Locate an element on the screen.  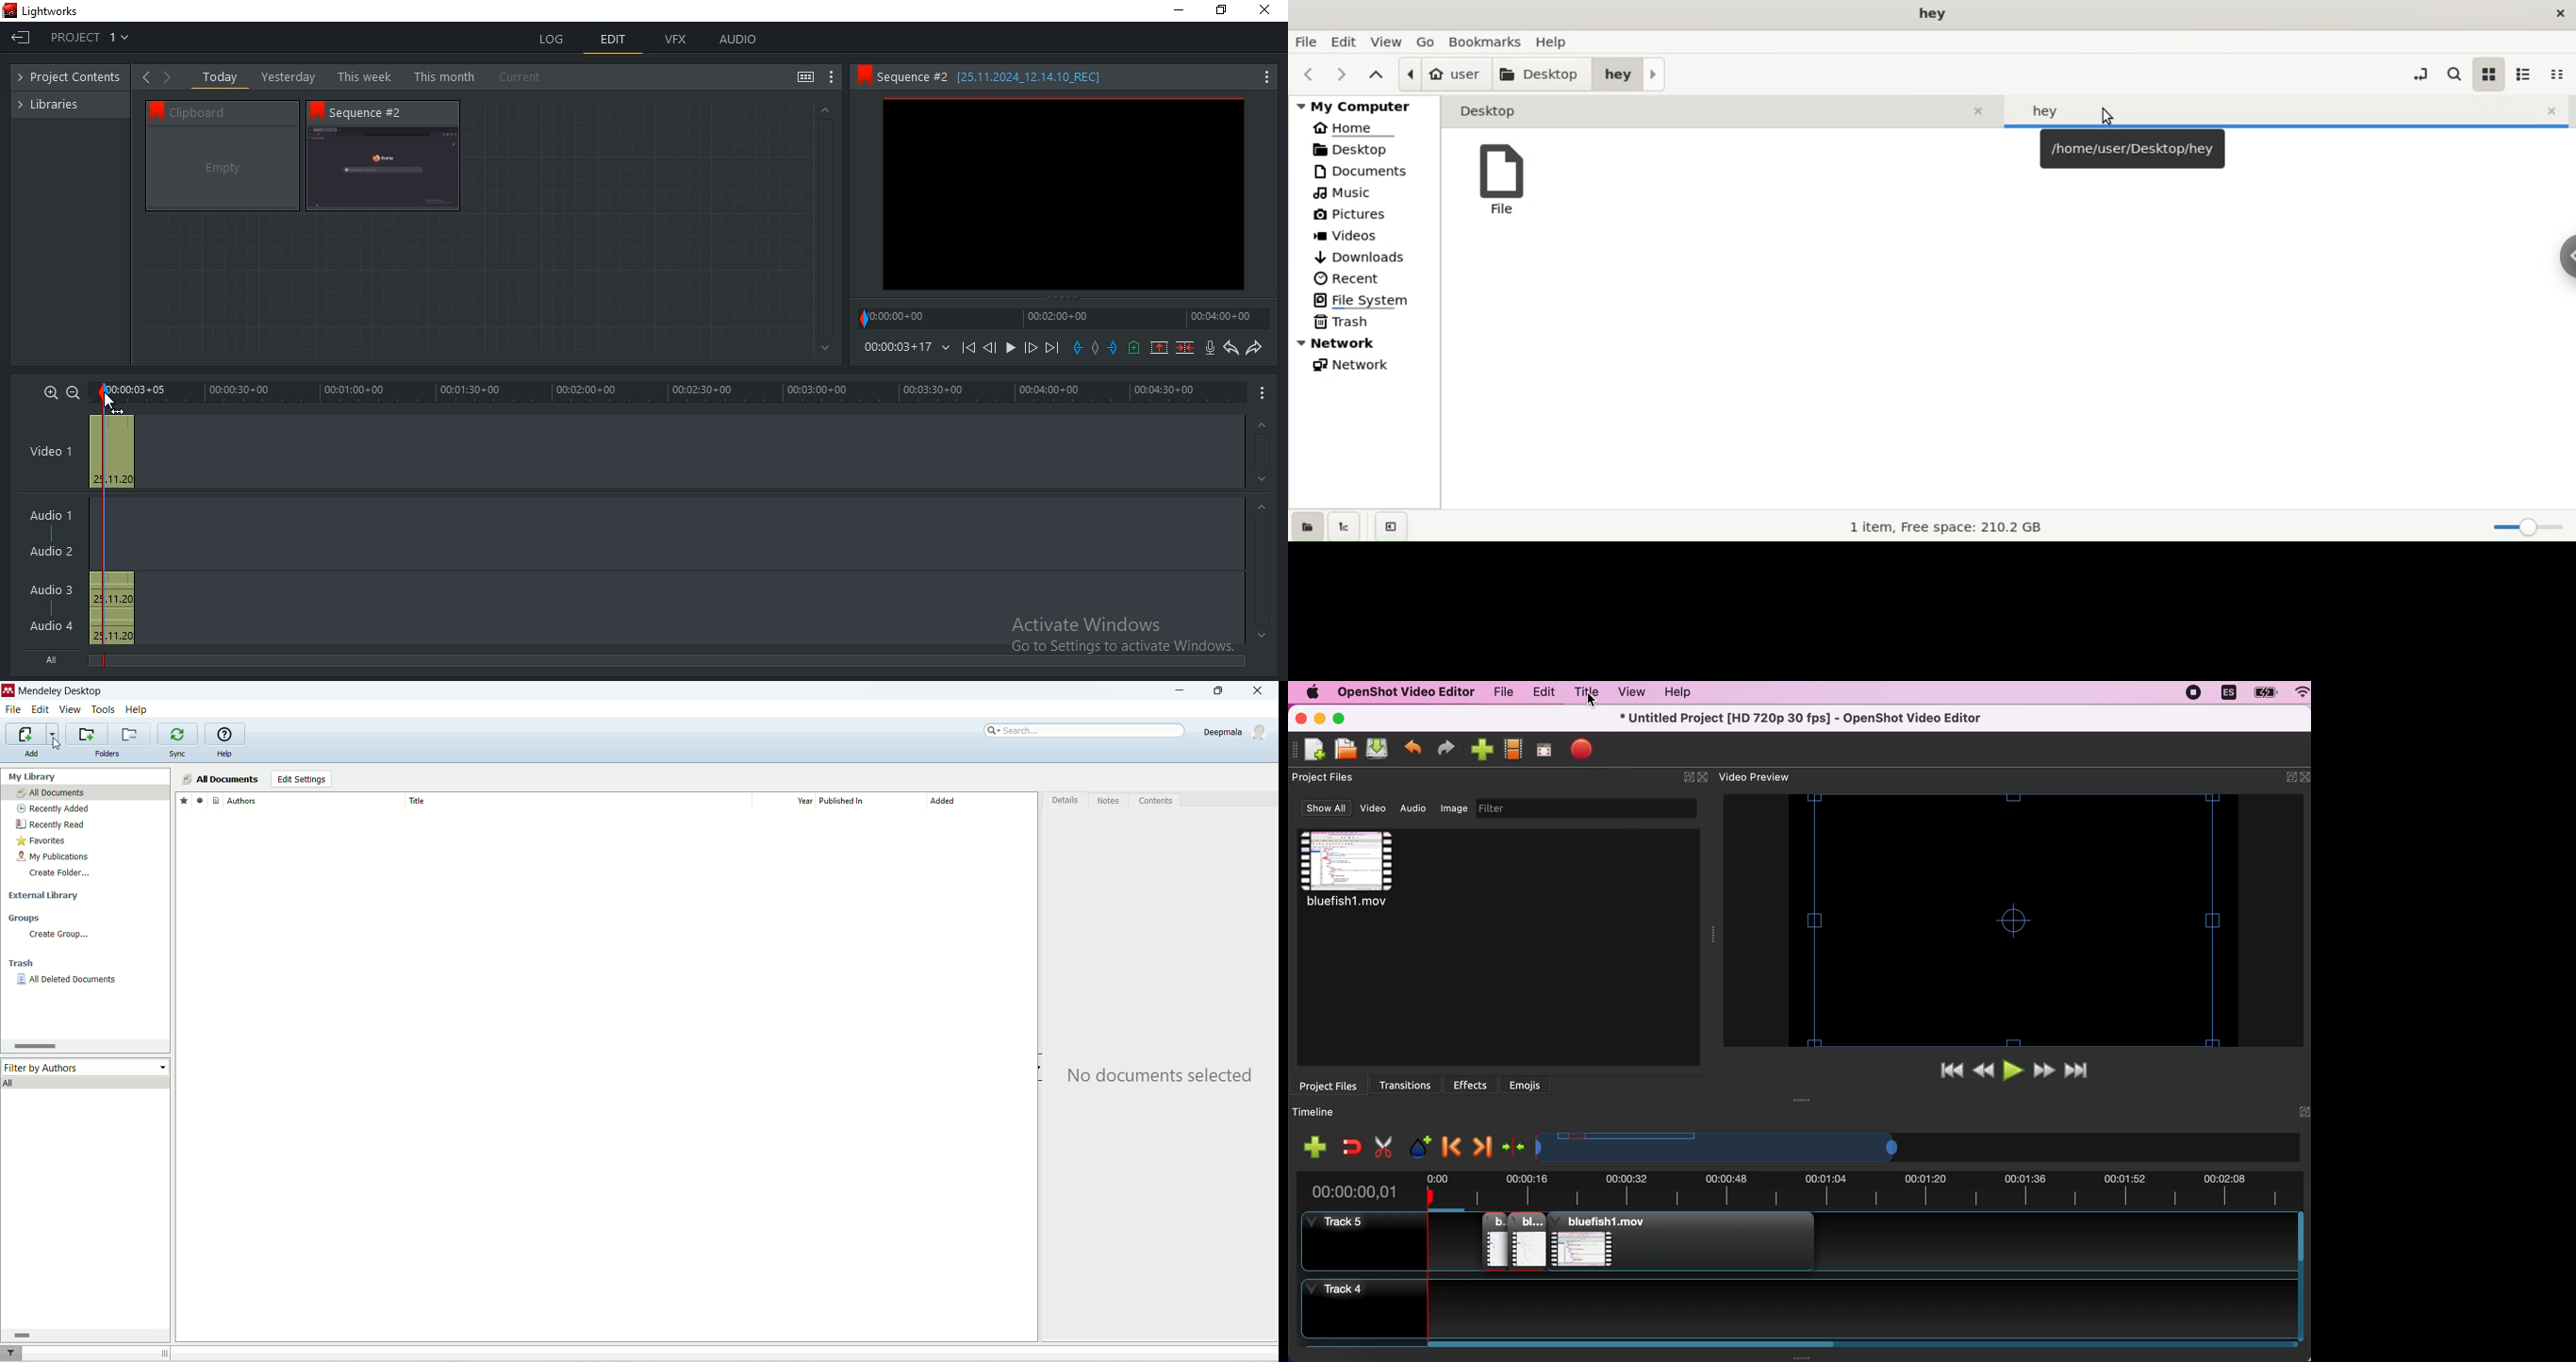
groups is located at coordinates (25, 919).